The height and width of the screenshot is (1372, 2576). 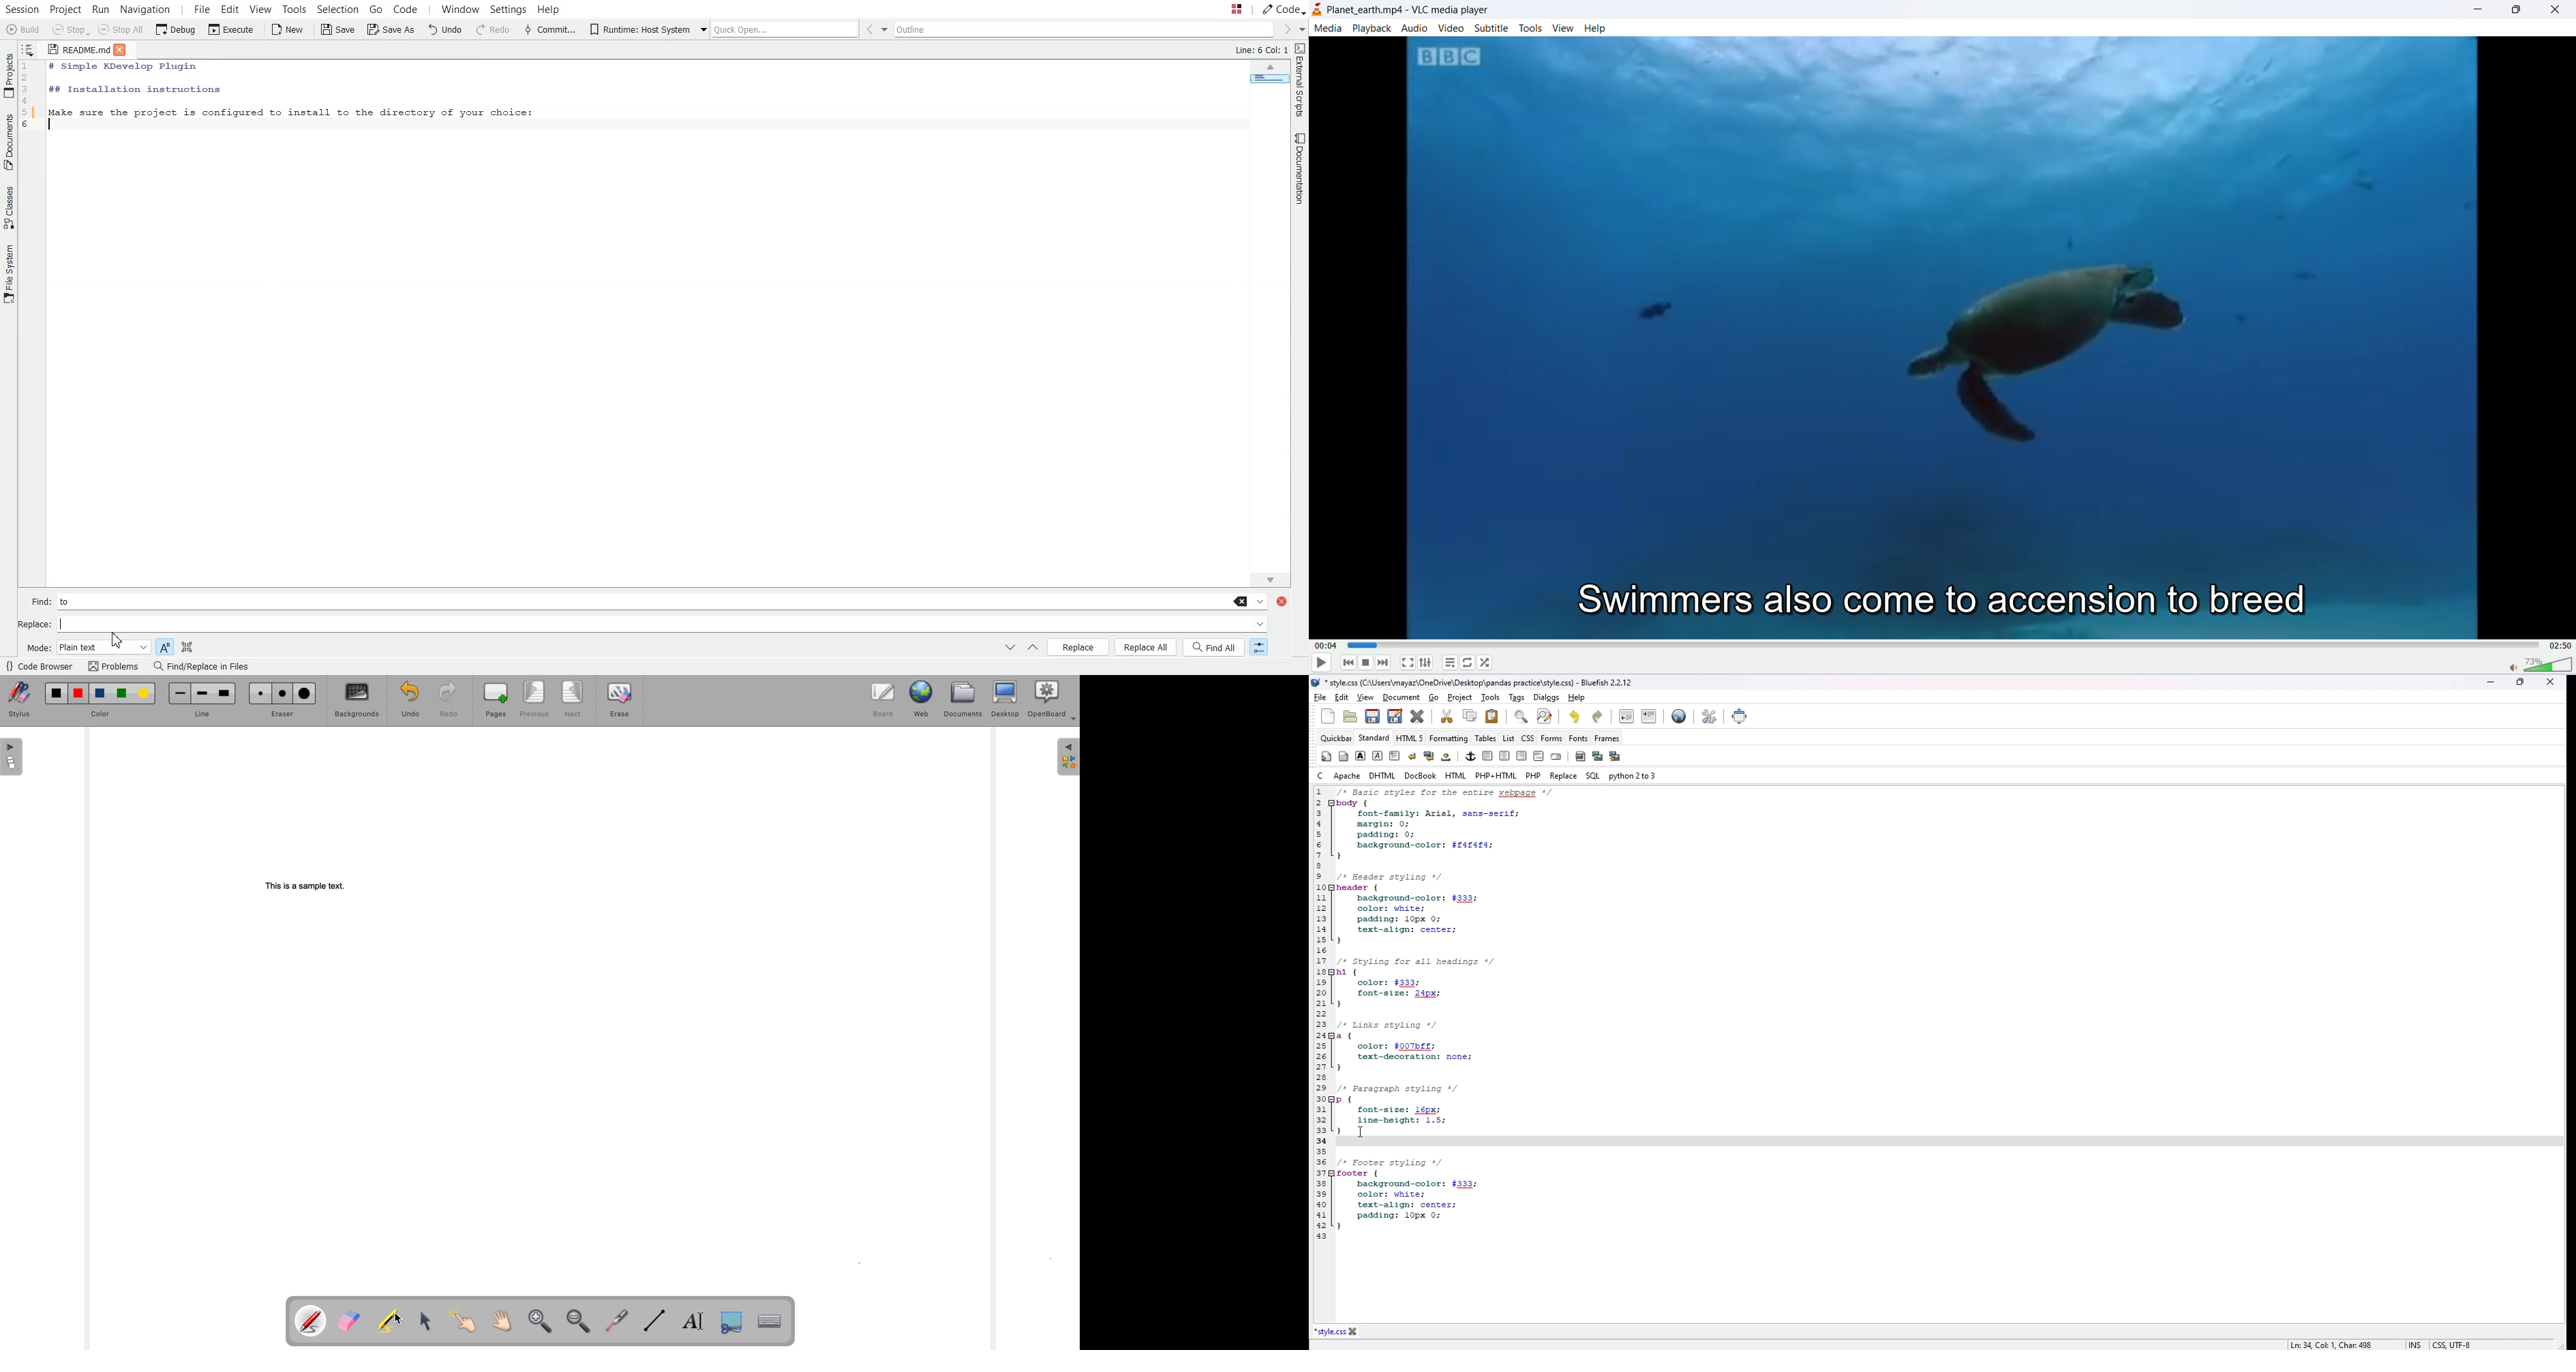 What do you see at coordinates (468, 1318) in the screenshot?
I see `interact with items` at bounding box center [468, 1318].